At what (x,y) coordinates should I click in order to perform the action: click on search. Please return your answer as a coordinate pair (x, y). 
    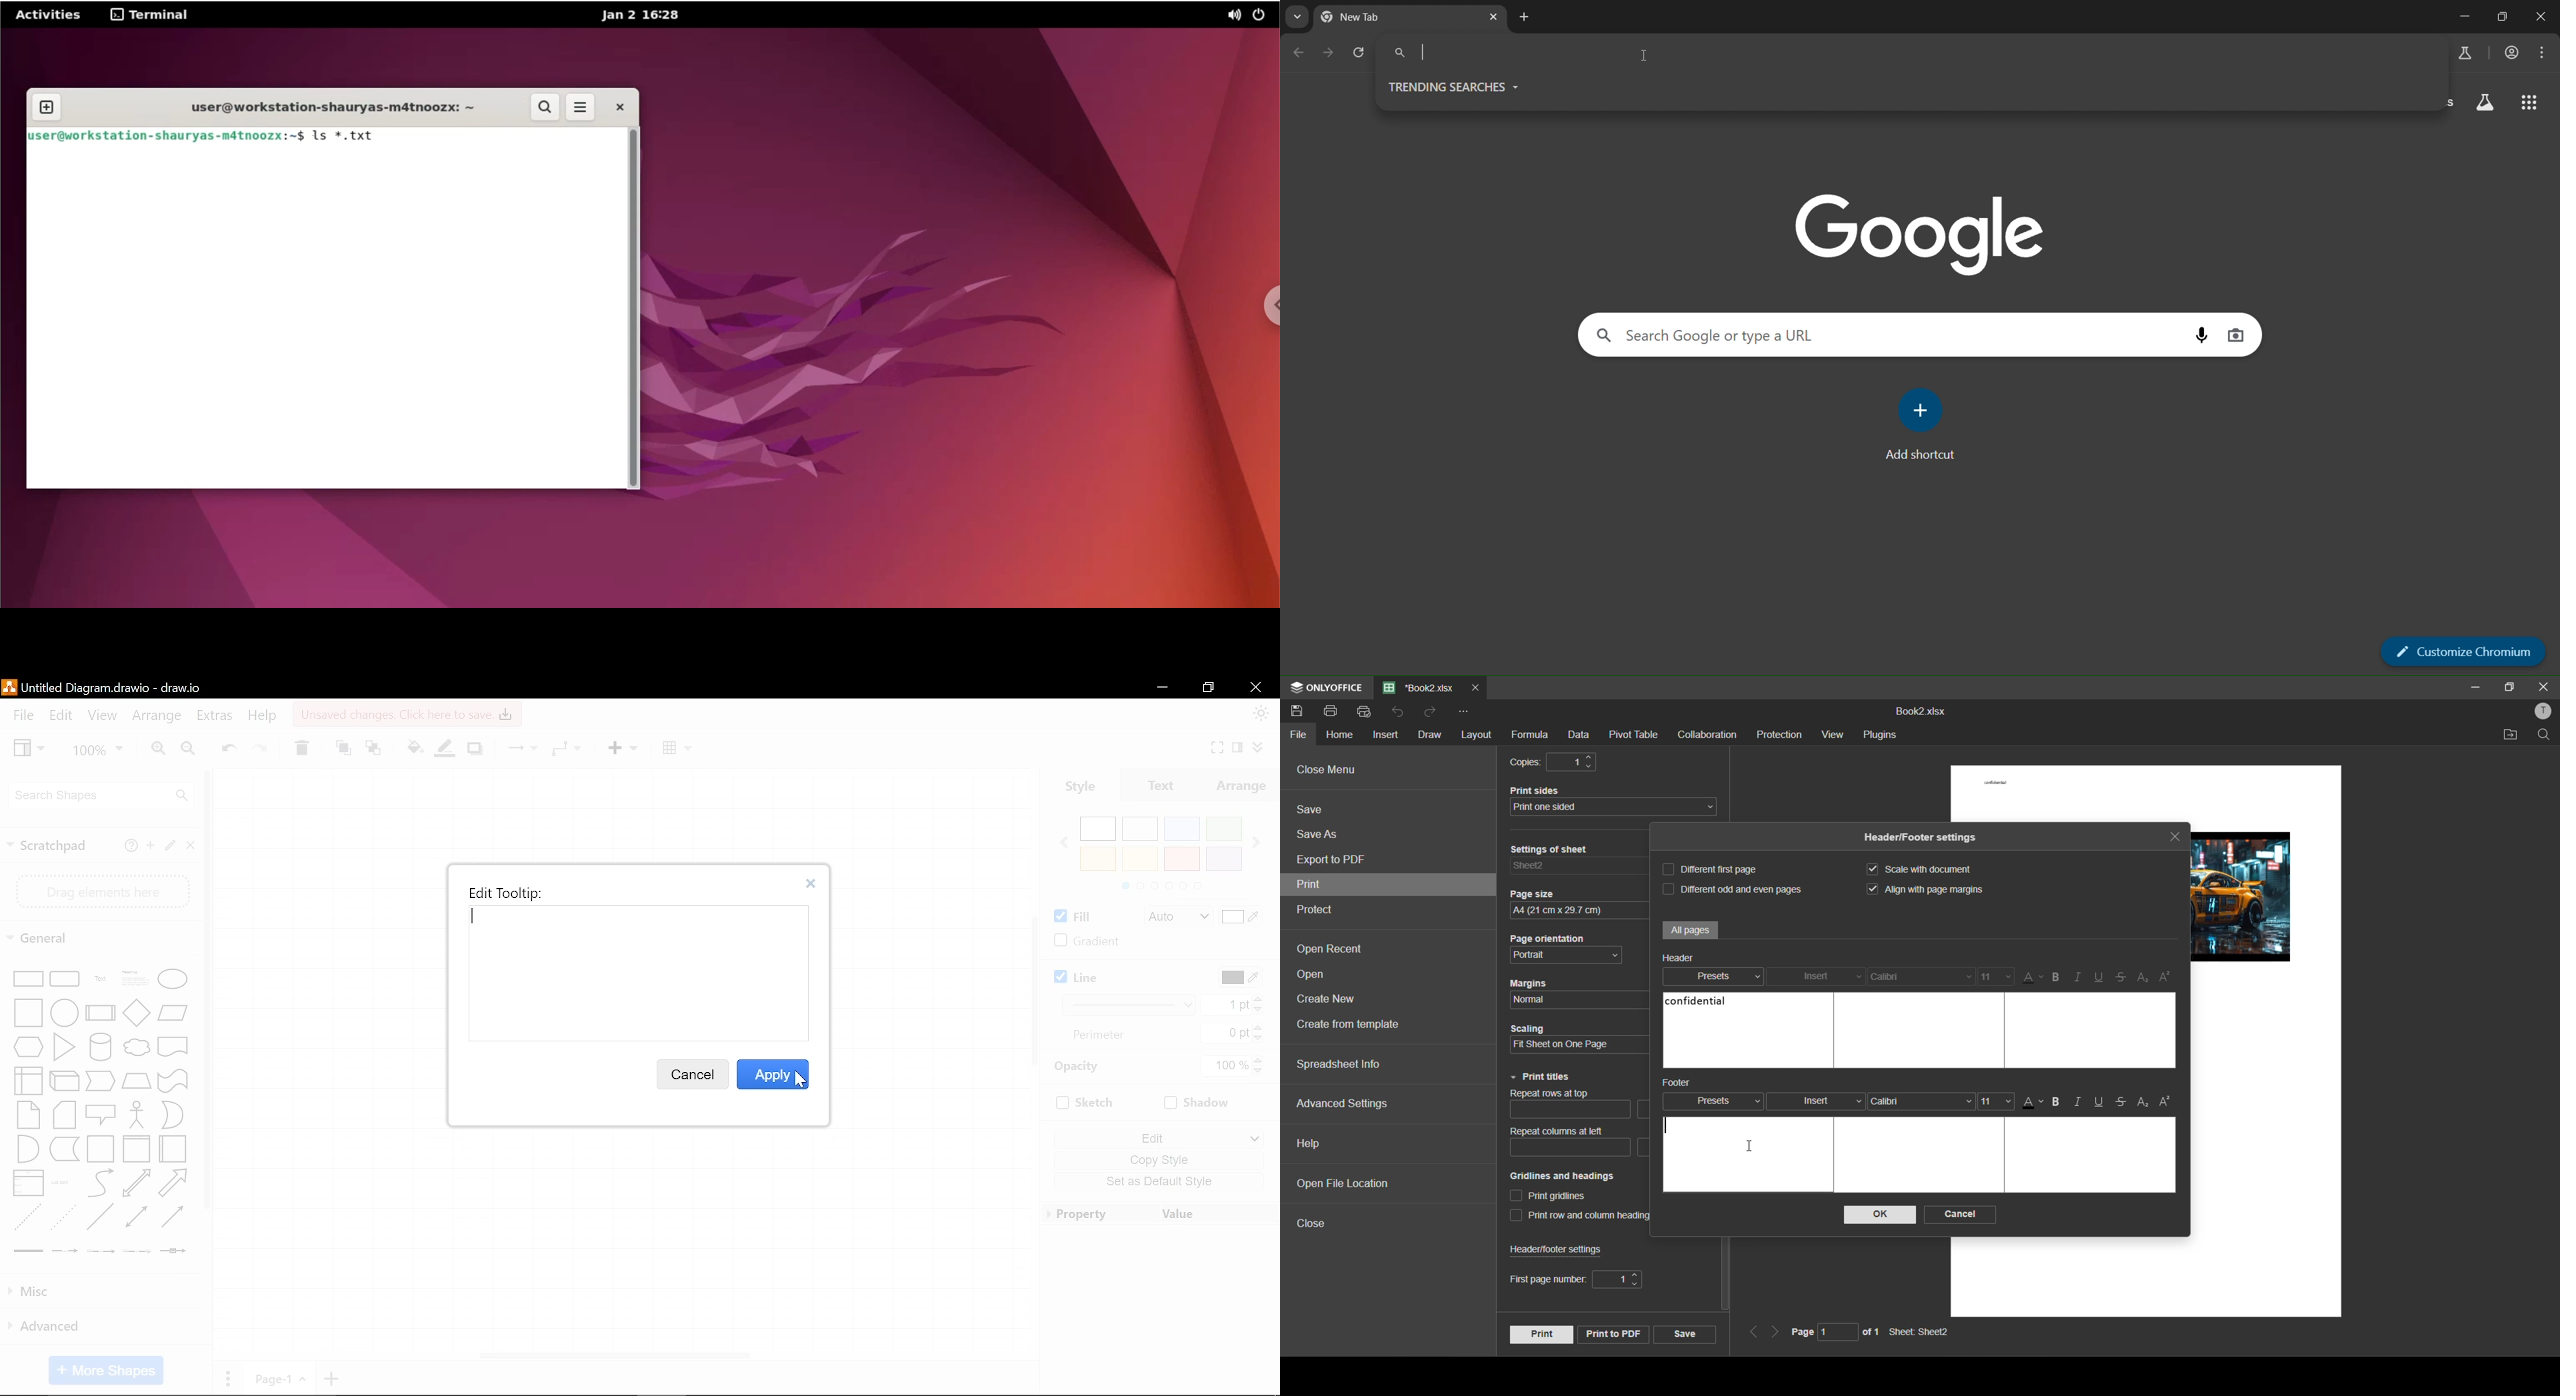
    Looking at the image, I should click on (545, 108).